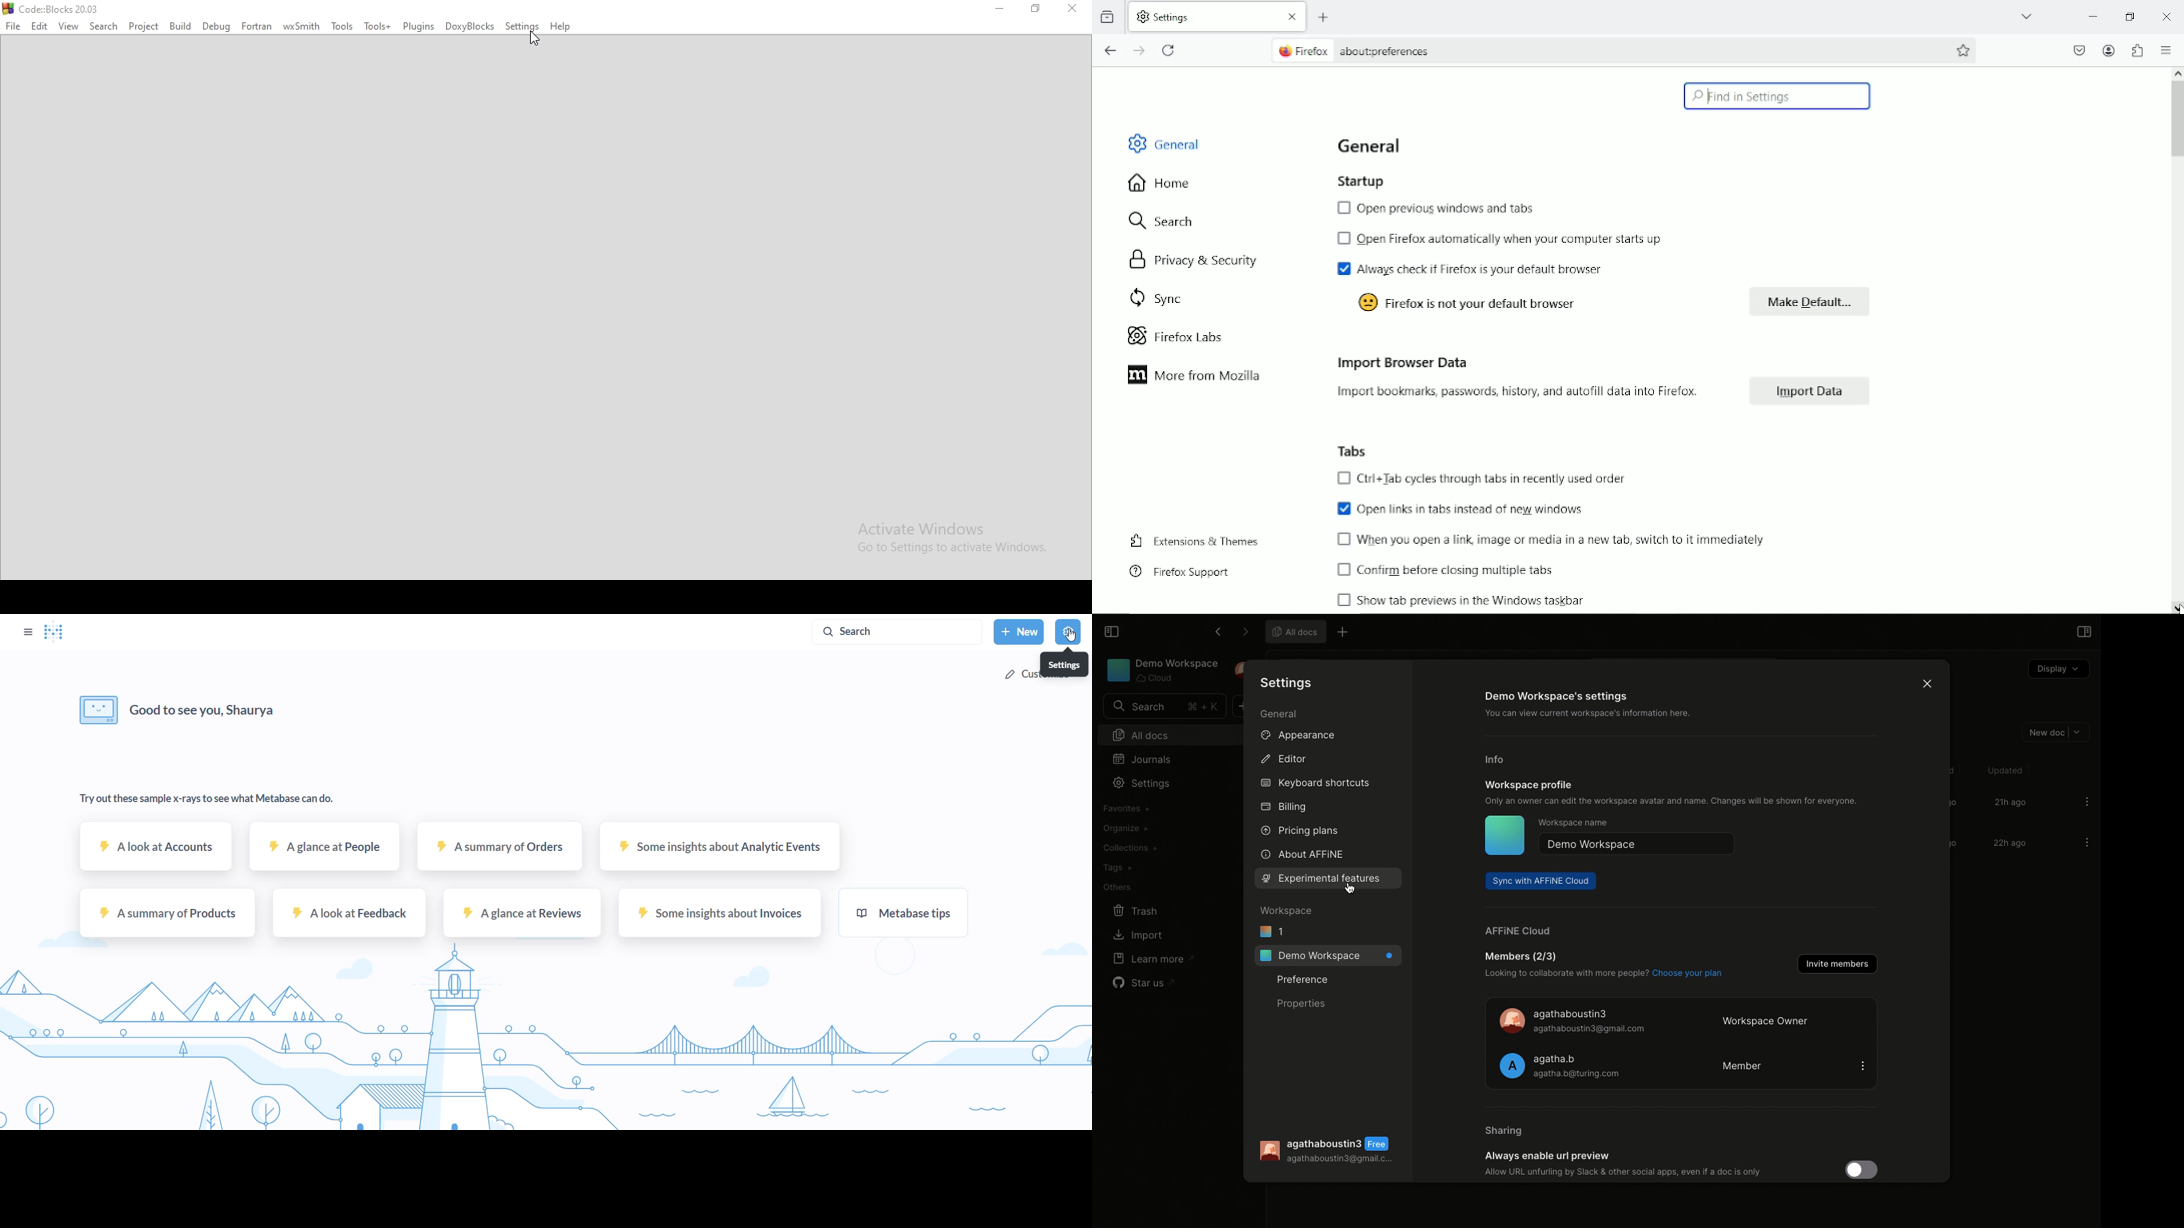  Describe the element at coordinates (1500, 239) in the screenshot. I see `Open Firefox automatically when your computer starts up` at that location.